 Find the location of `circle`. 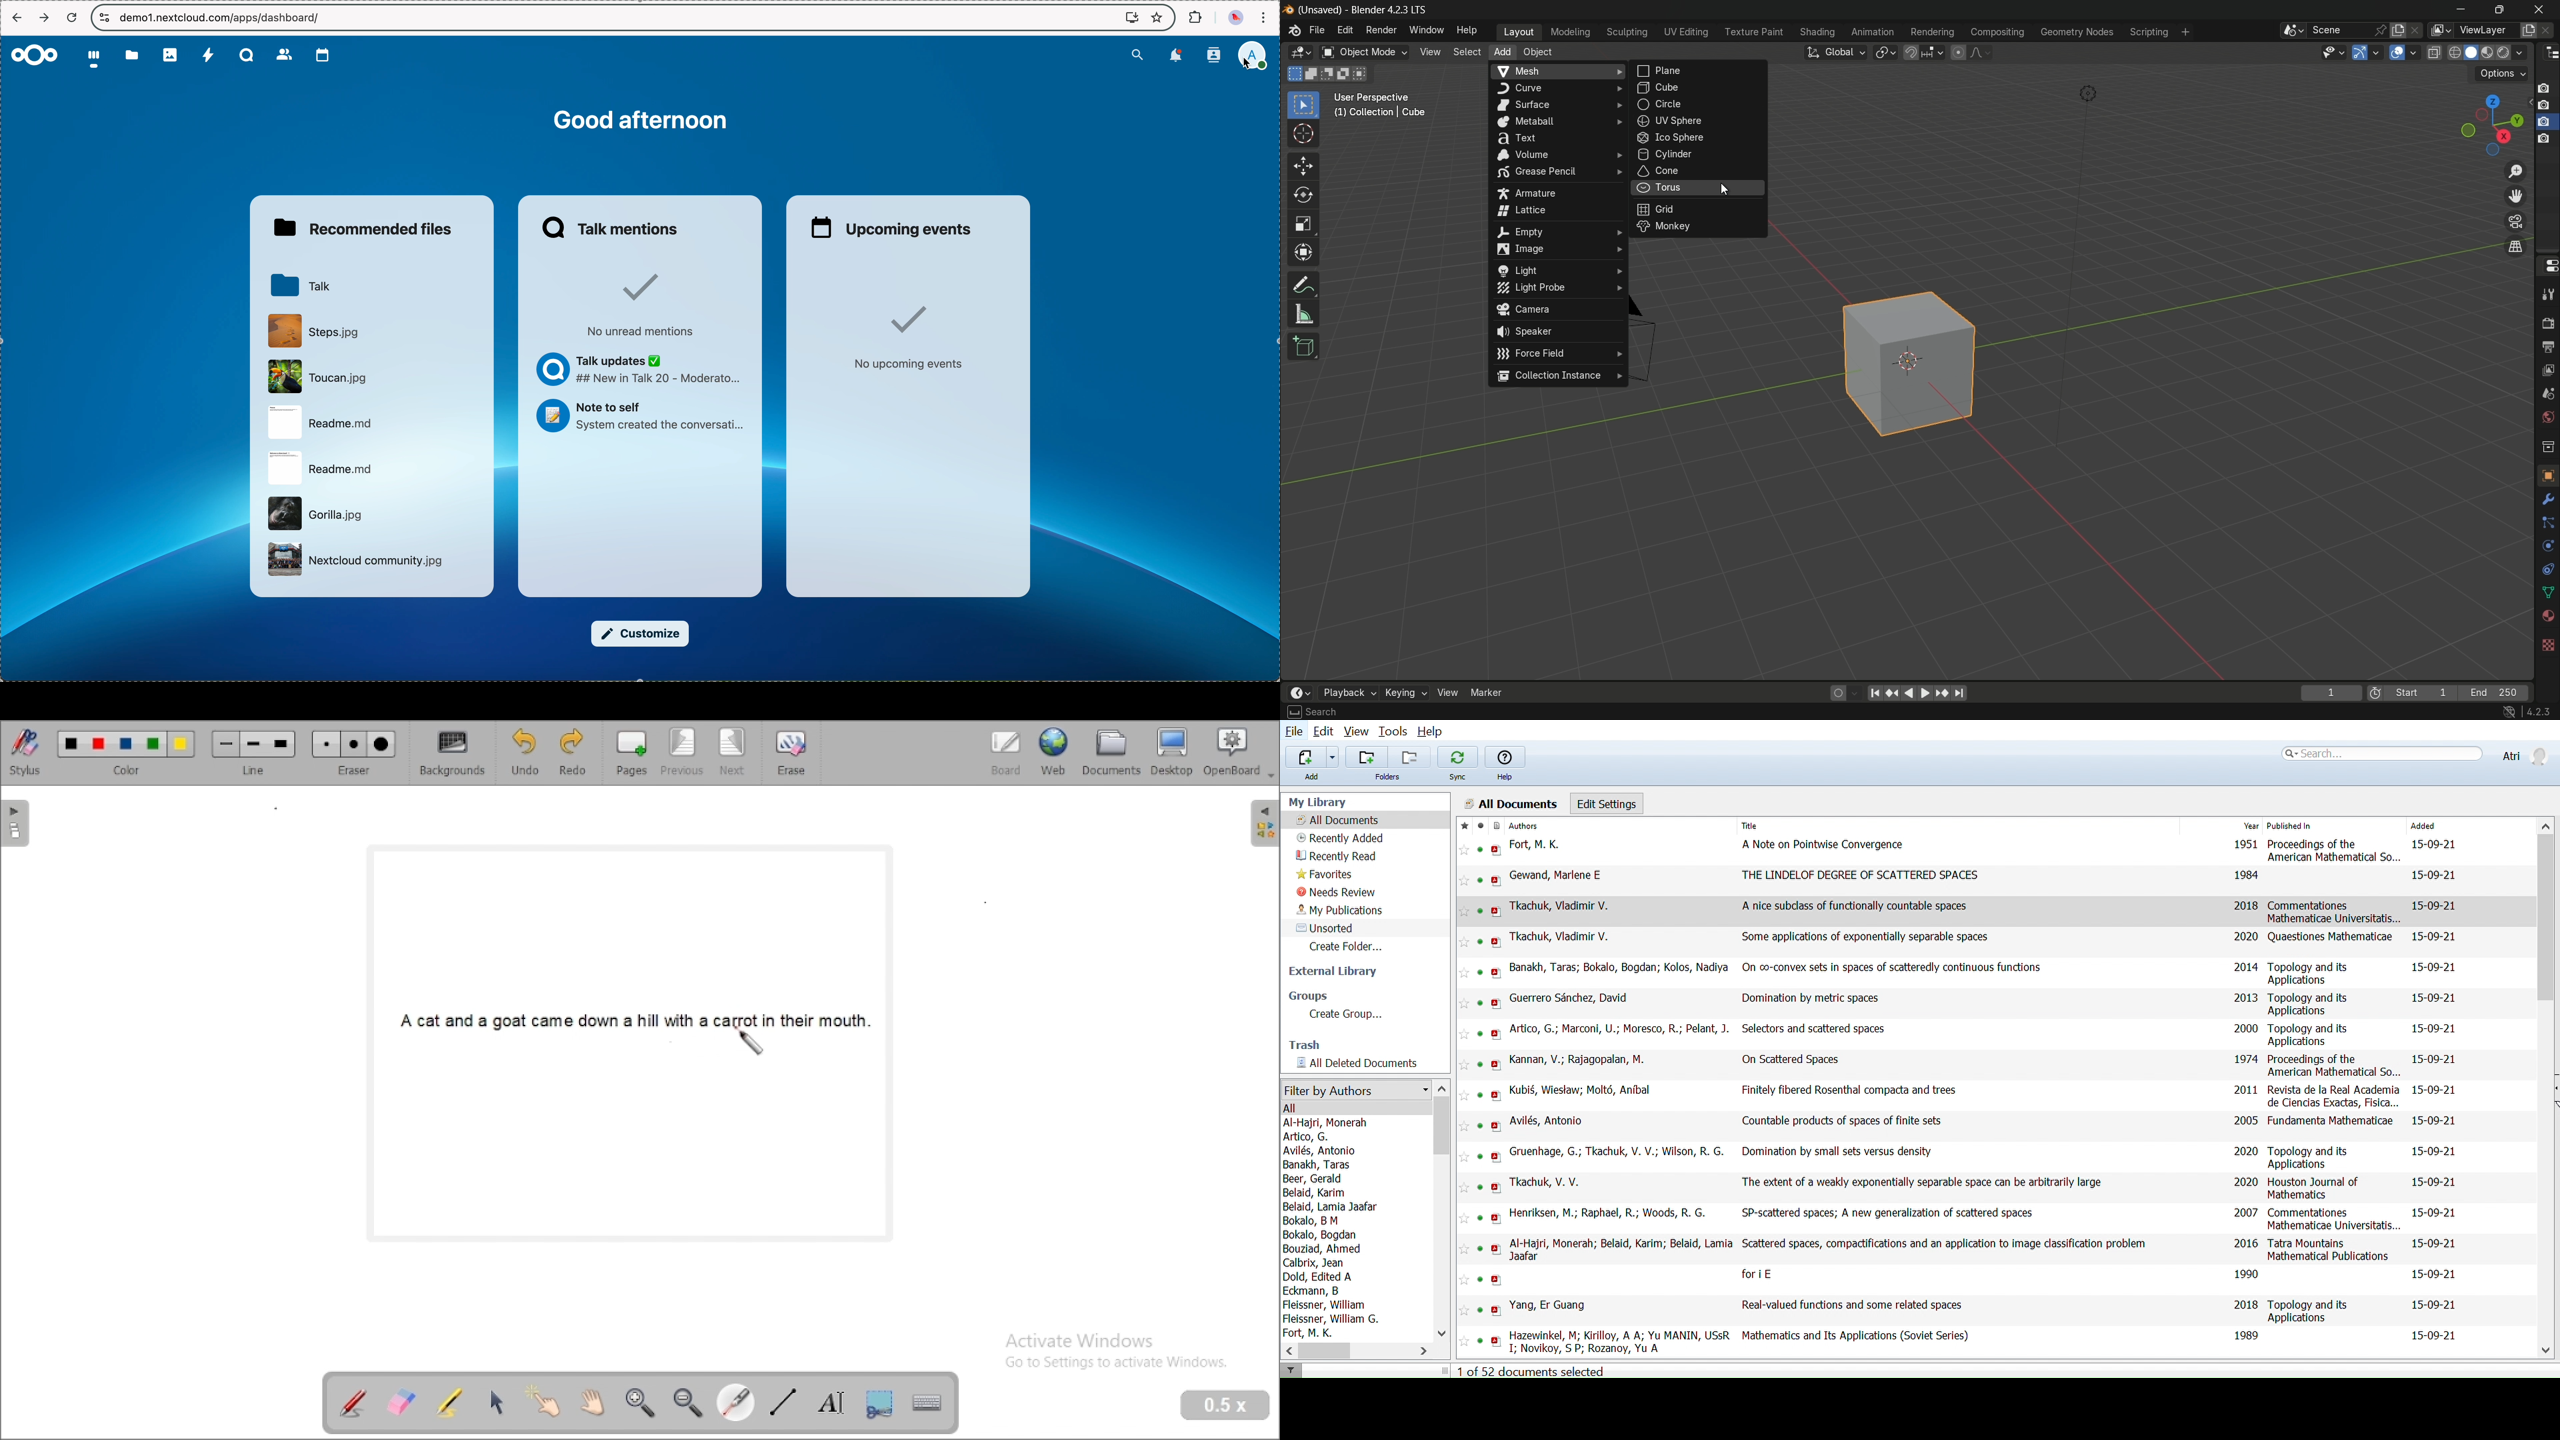

circle is located at coordinates (1699, 104).